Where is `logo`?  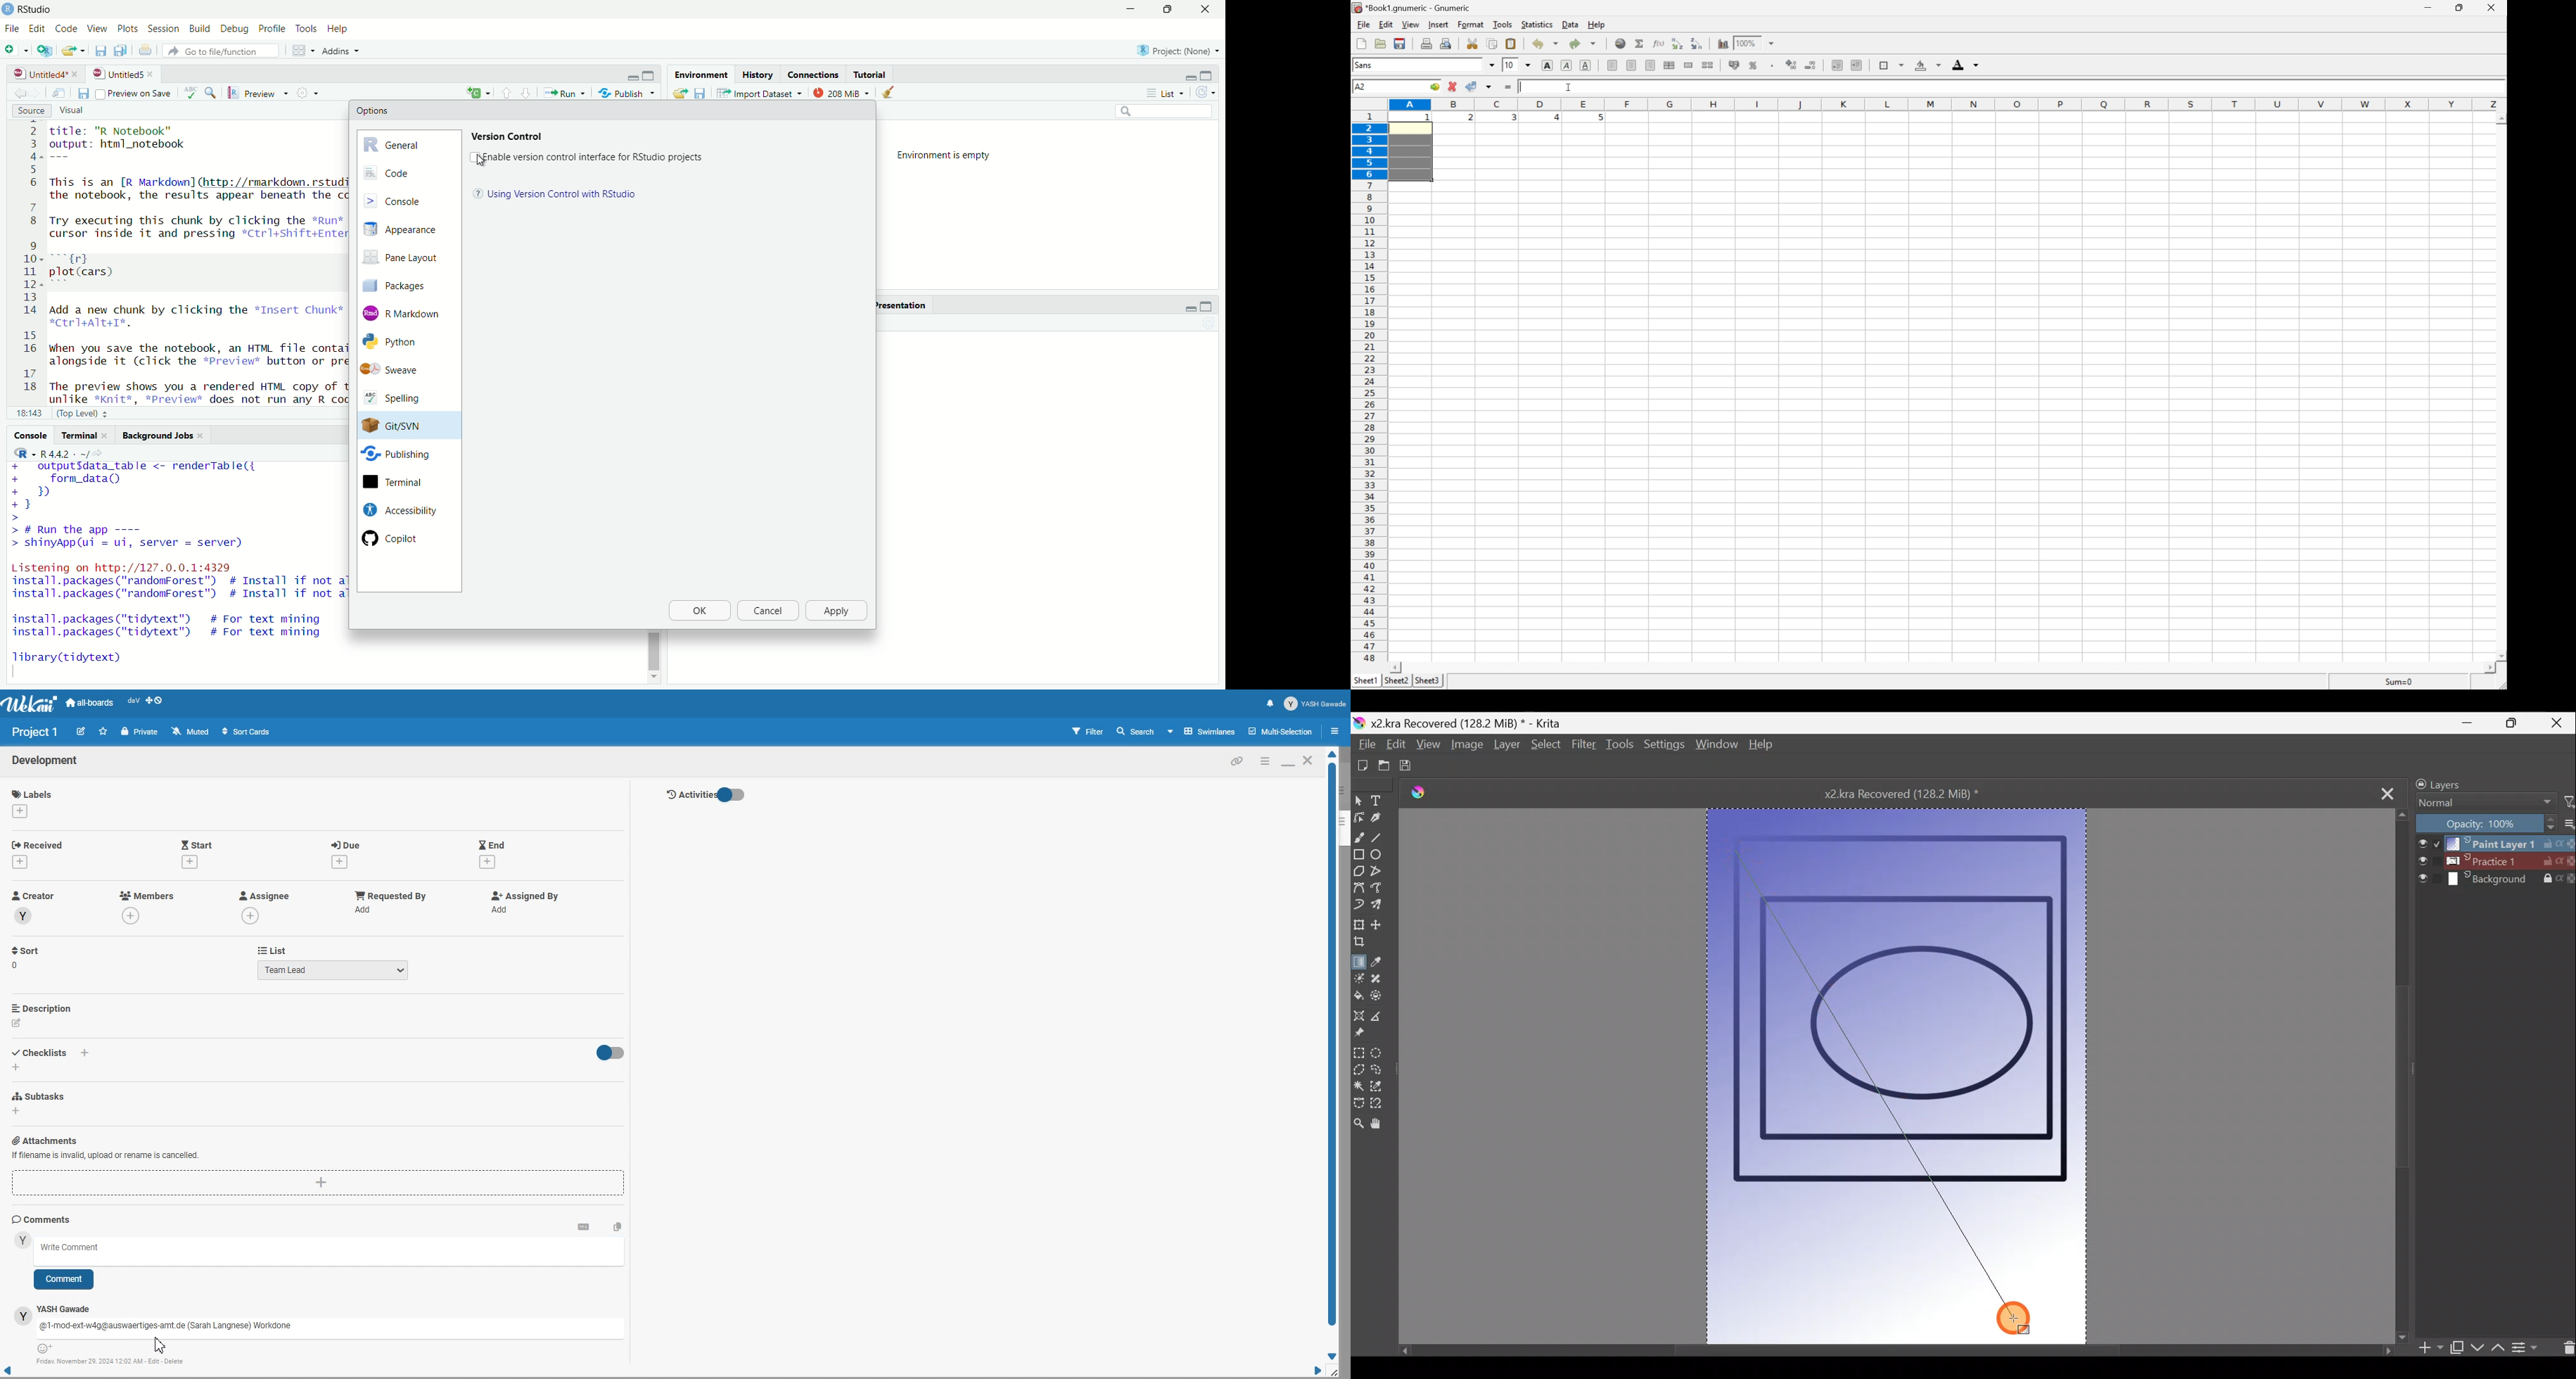
logo is located at coordinates (9, 9).